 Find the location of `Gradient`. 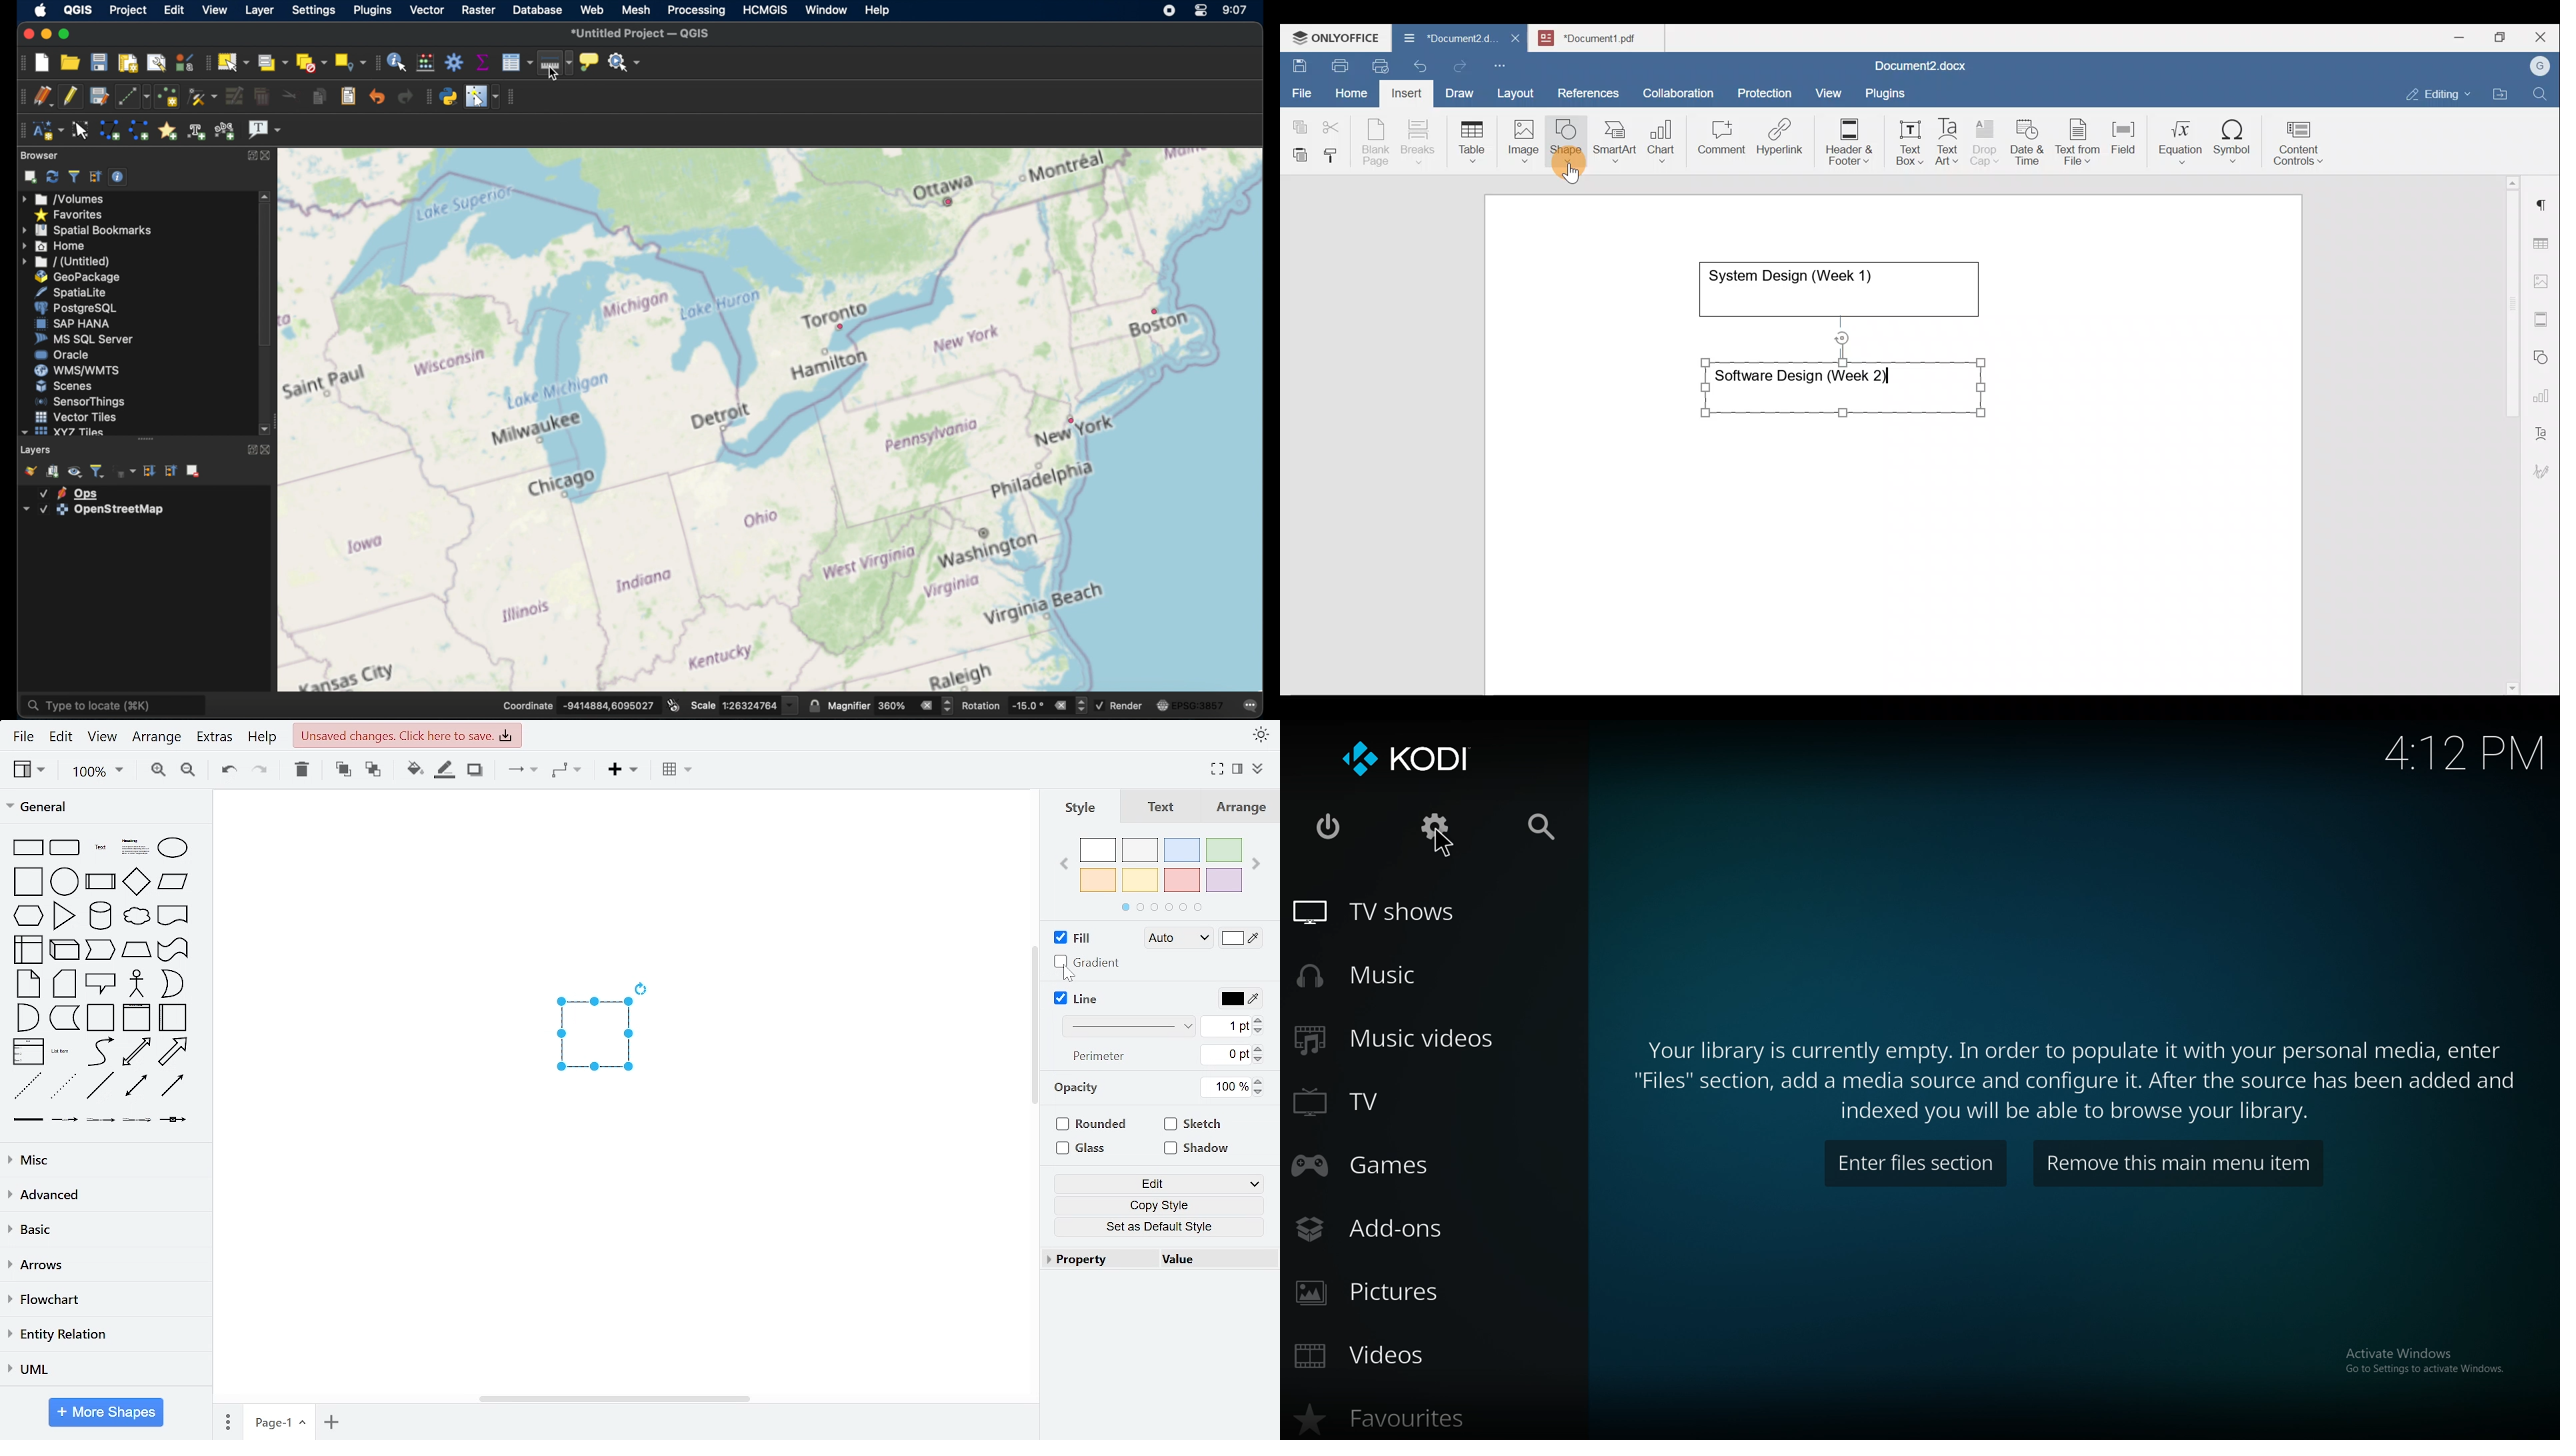

Gradient is located at coordinates (1087, 963).